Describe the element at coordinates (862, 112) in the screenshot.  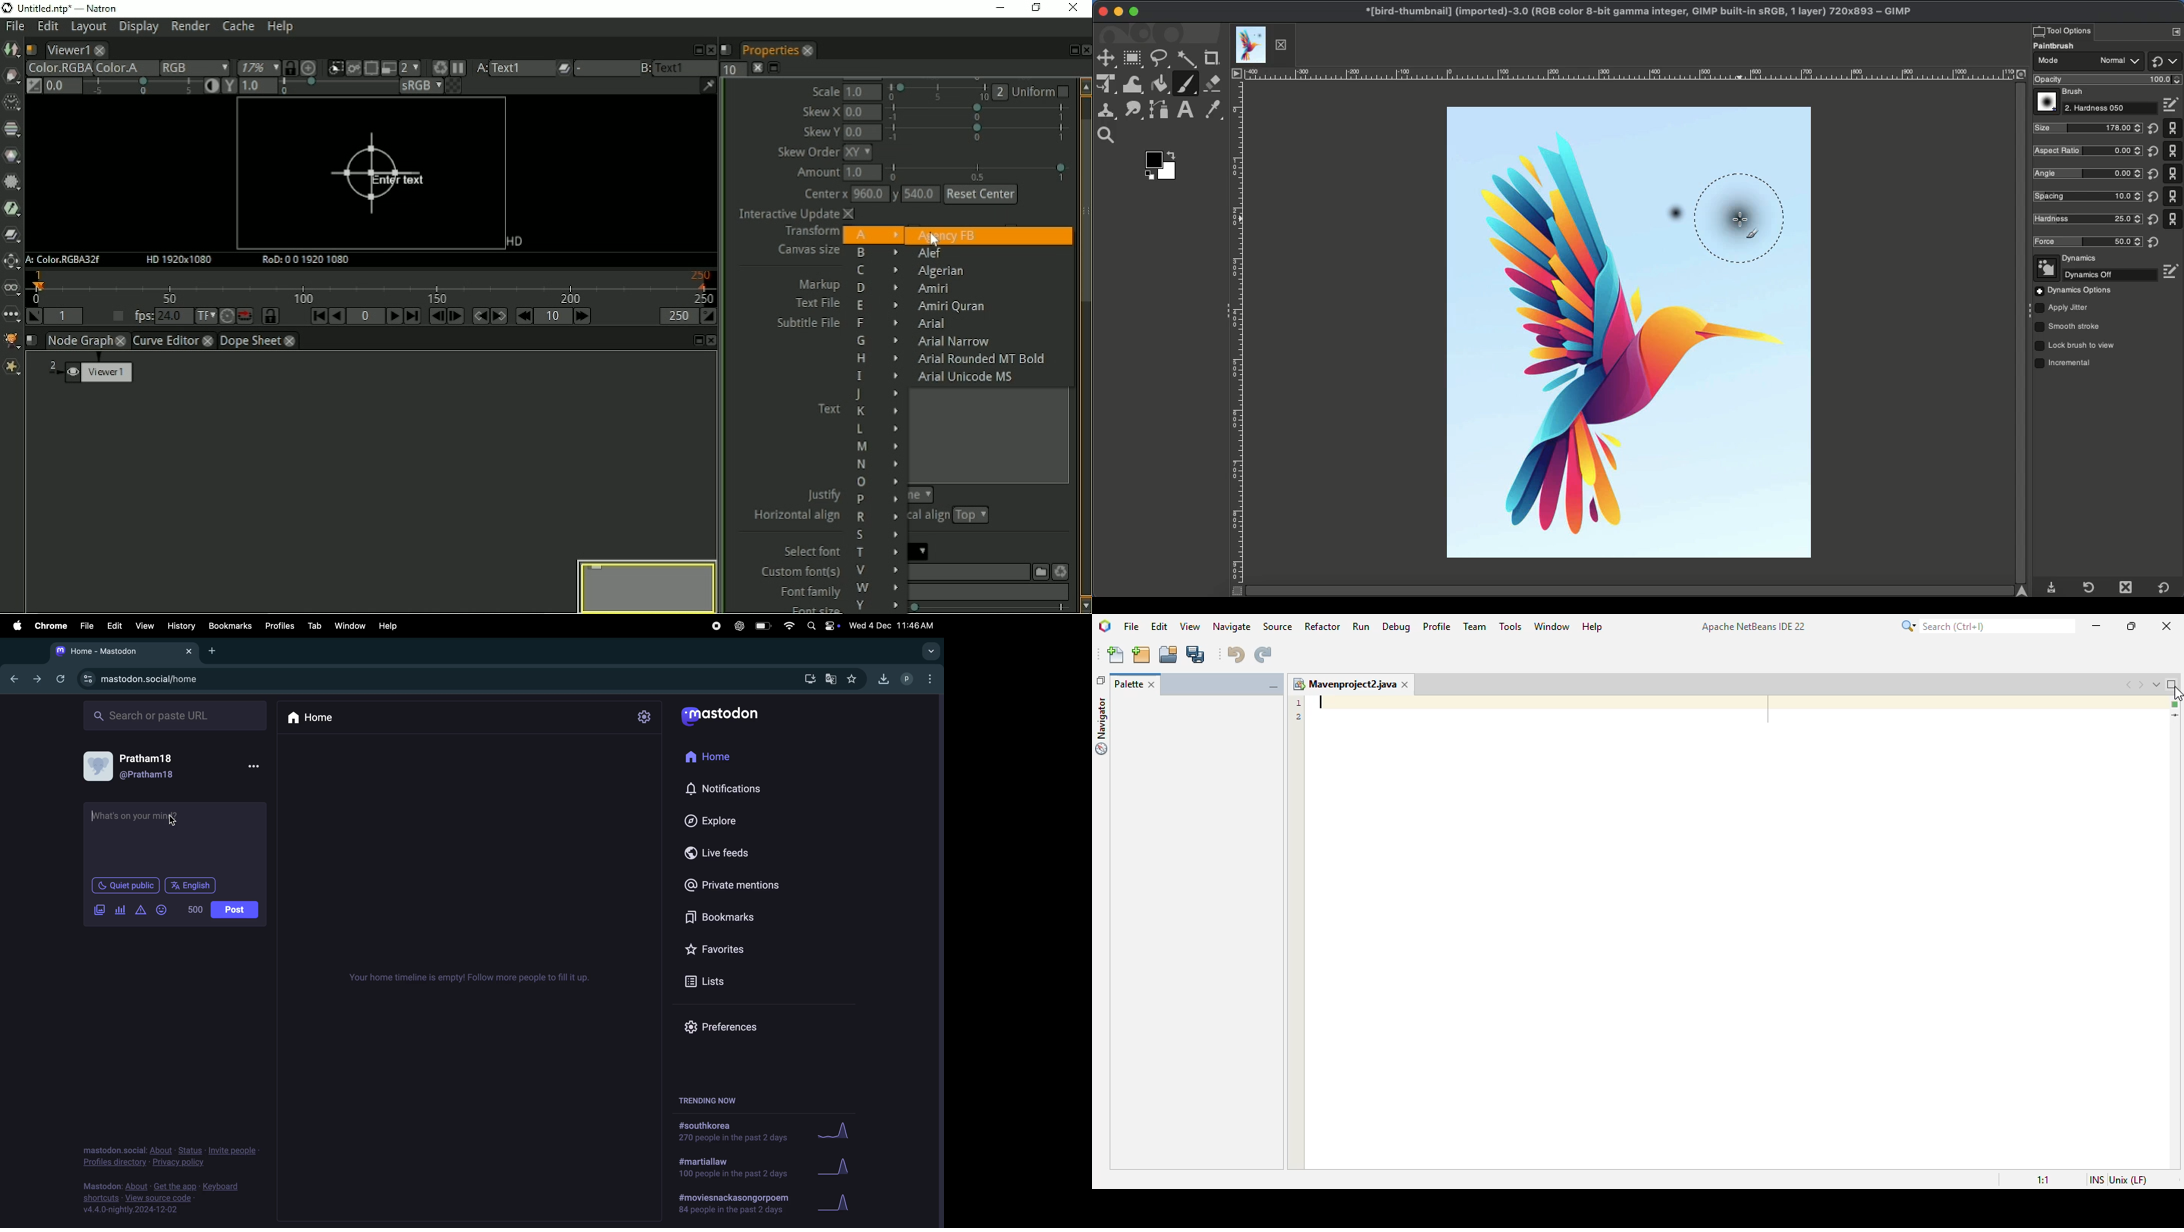
I see `0.0` at that location.